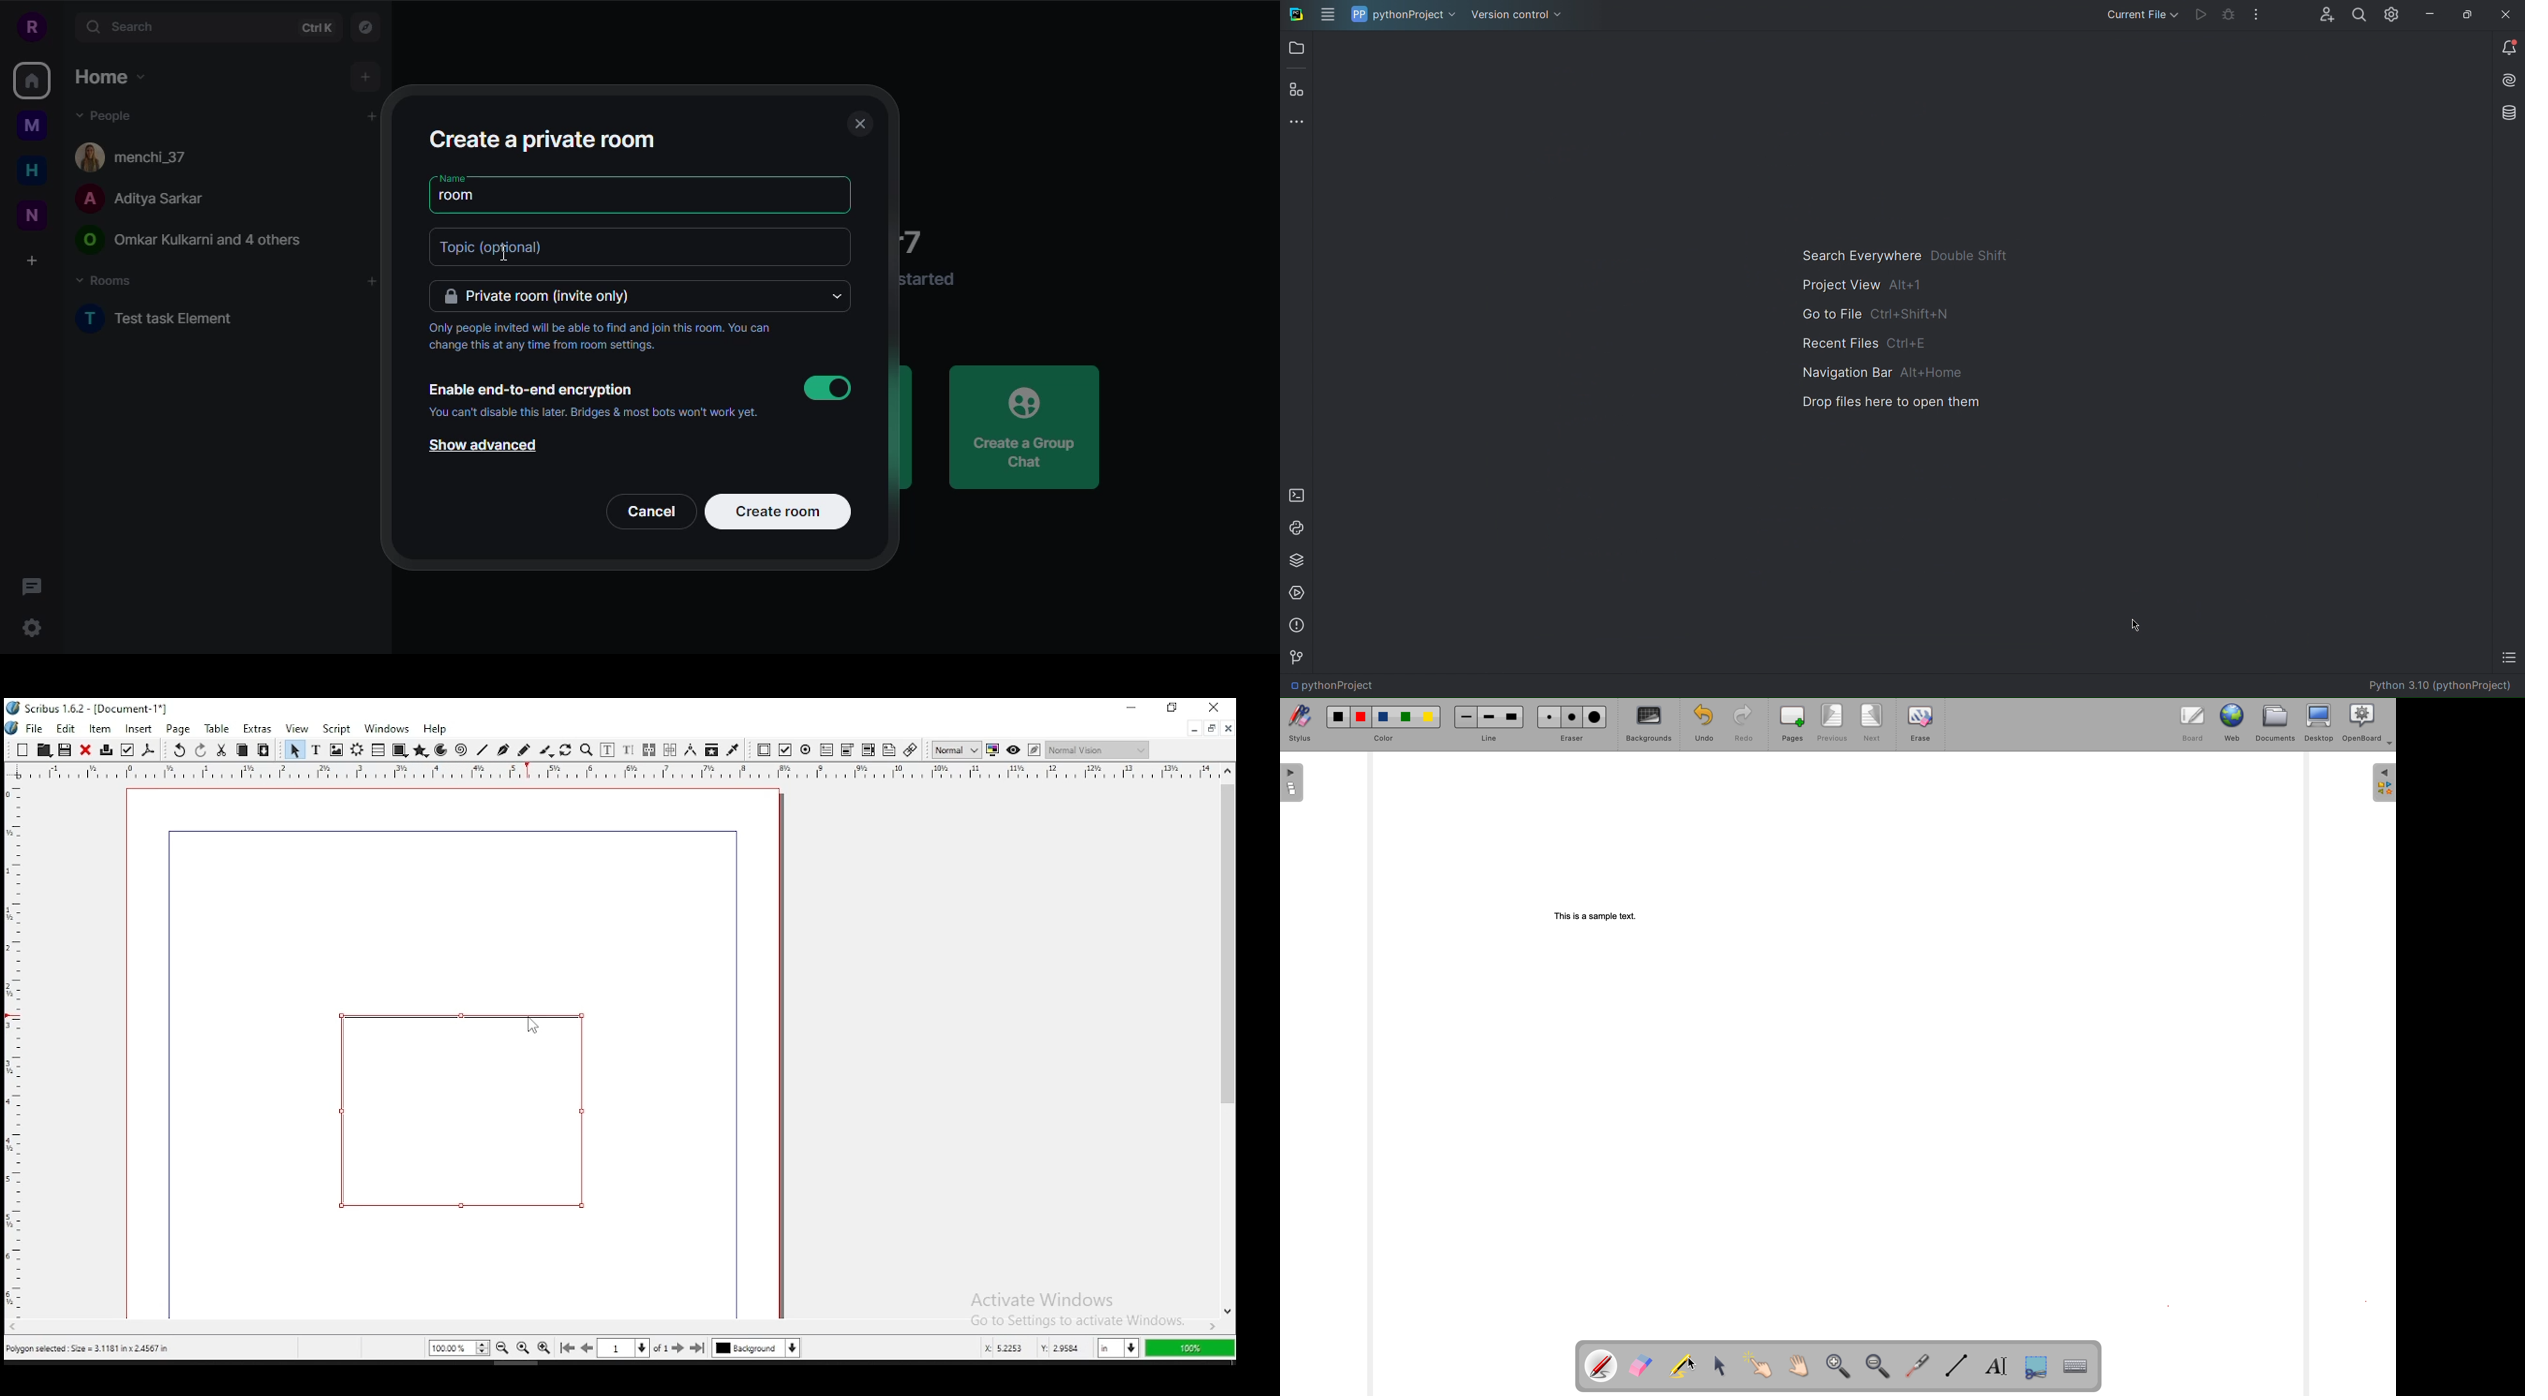 This screenshot has width=2548, height=1400. What do you see at coordinates (628, 750) in the screenshot?
I see `edit text with story editor` at bounding box center [628, 750].